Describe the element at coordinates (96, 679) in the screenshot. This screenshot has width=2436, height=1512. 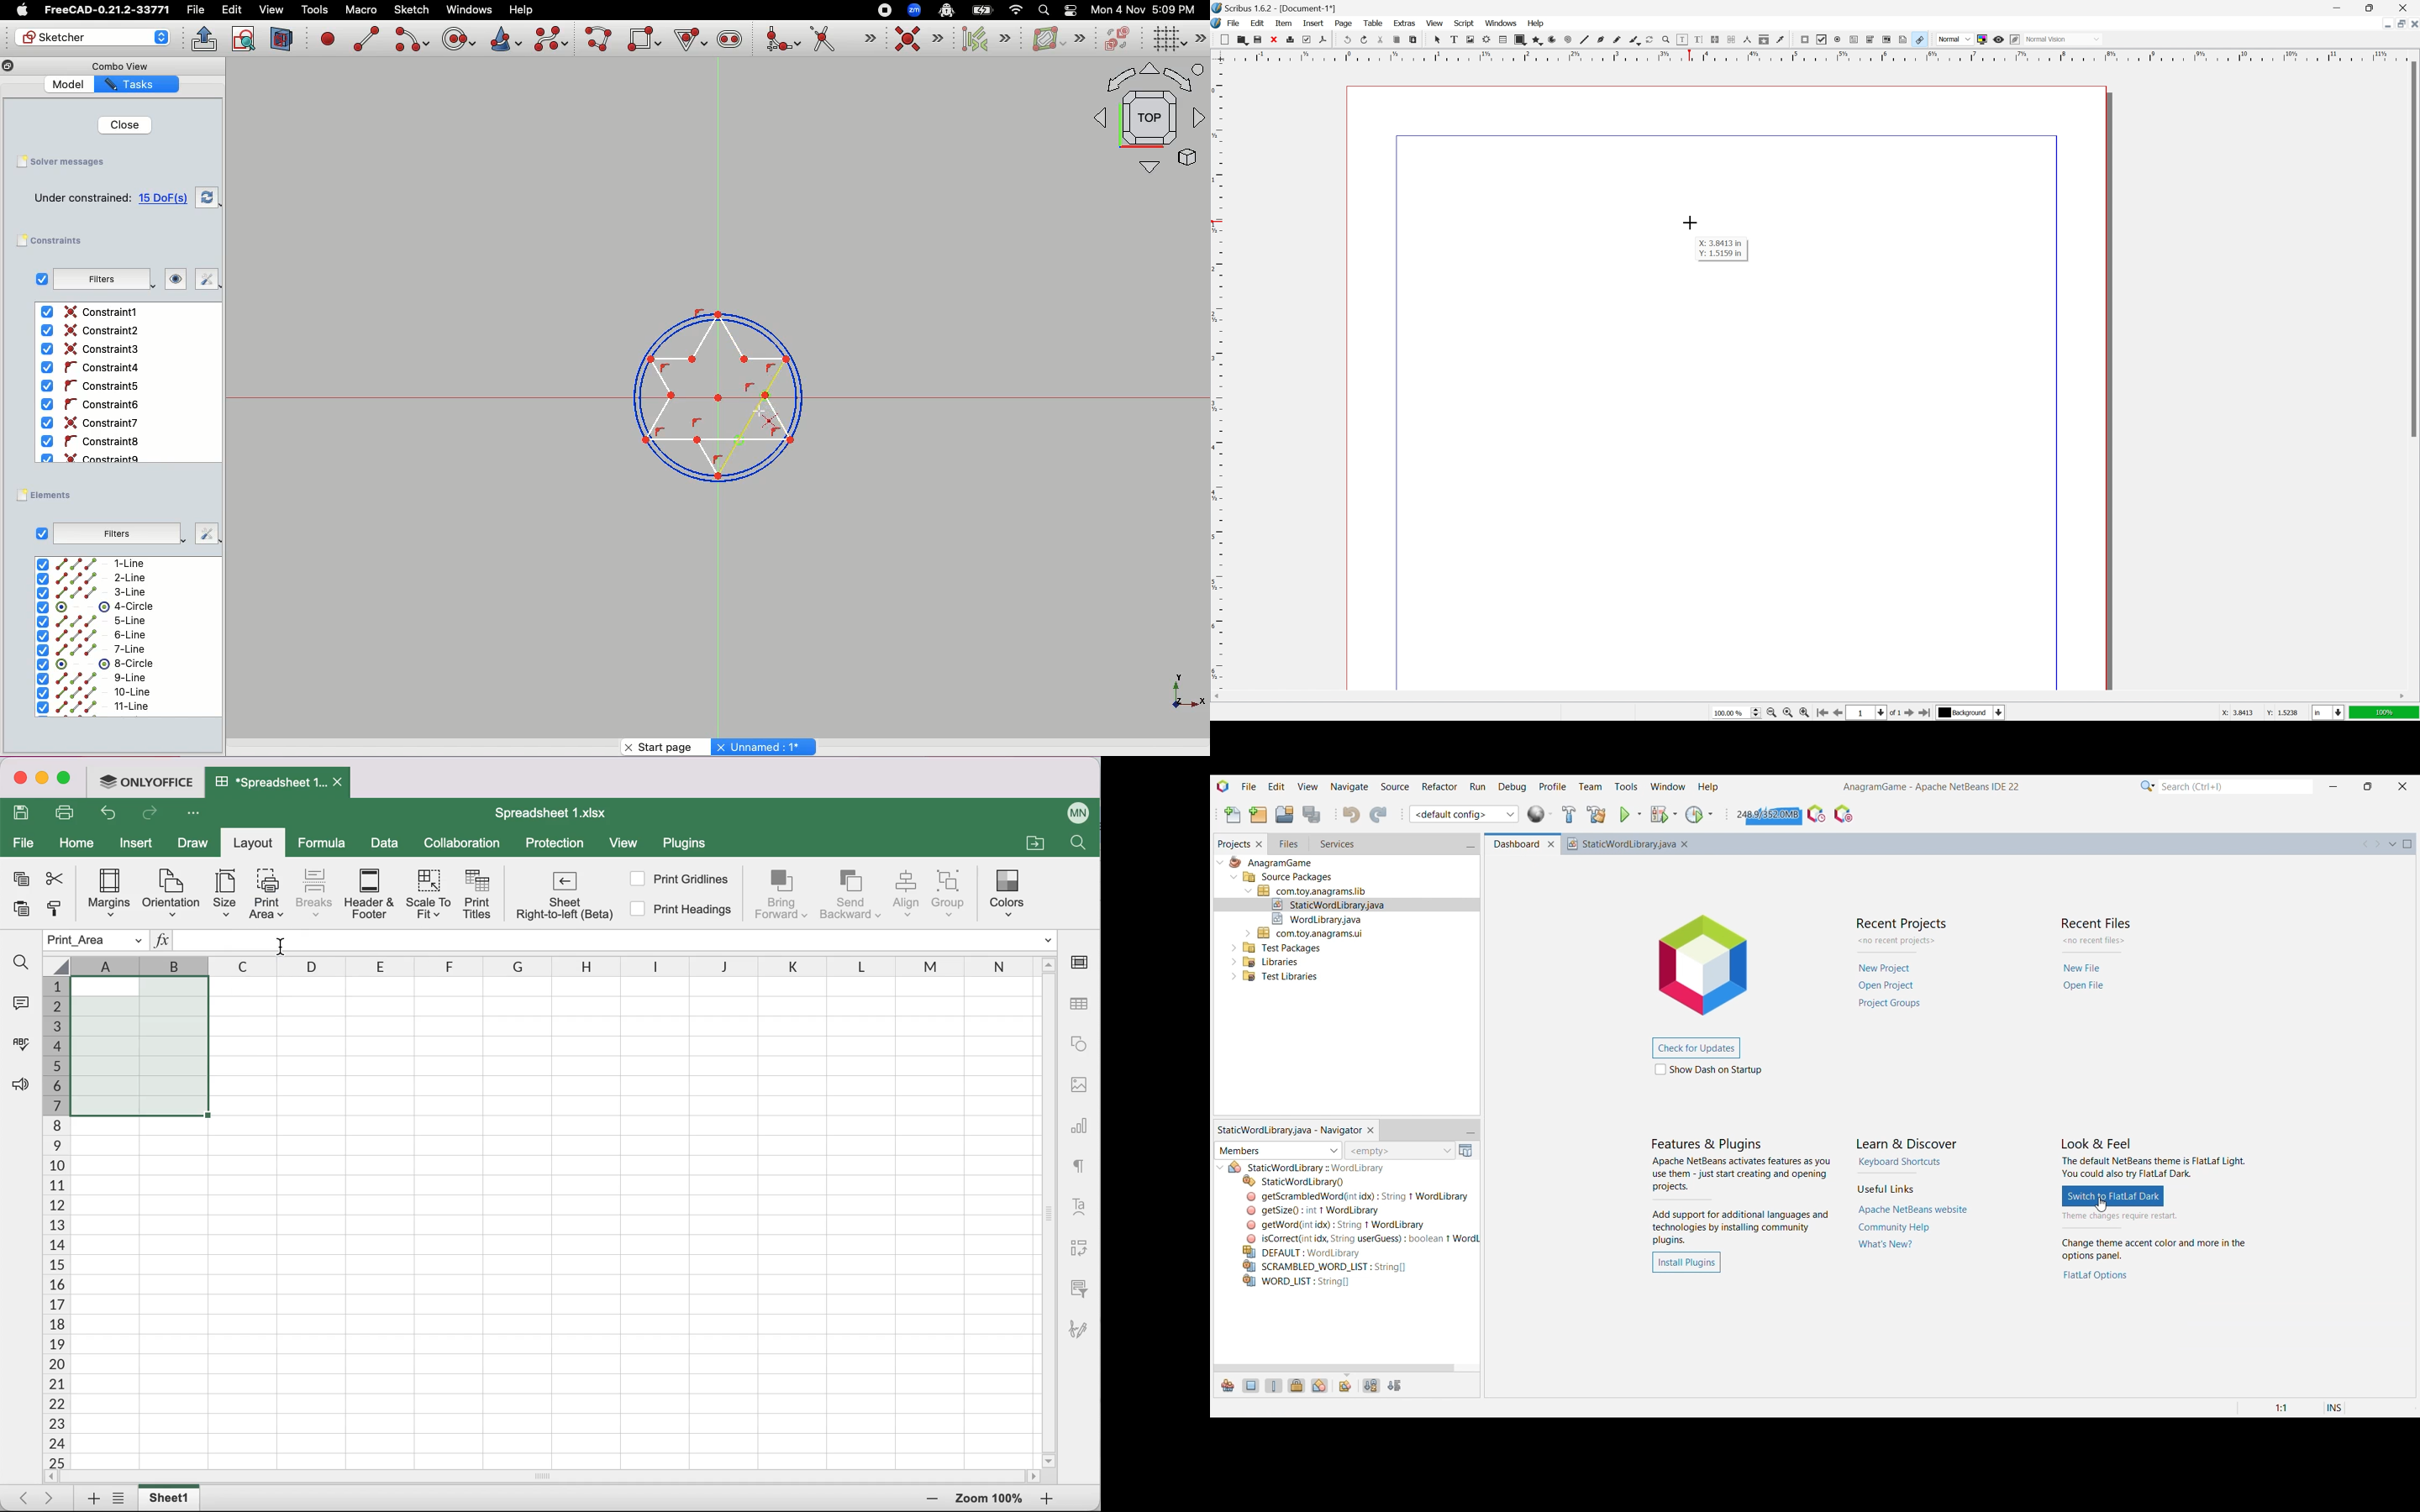
I see `9-line` at that location.